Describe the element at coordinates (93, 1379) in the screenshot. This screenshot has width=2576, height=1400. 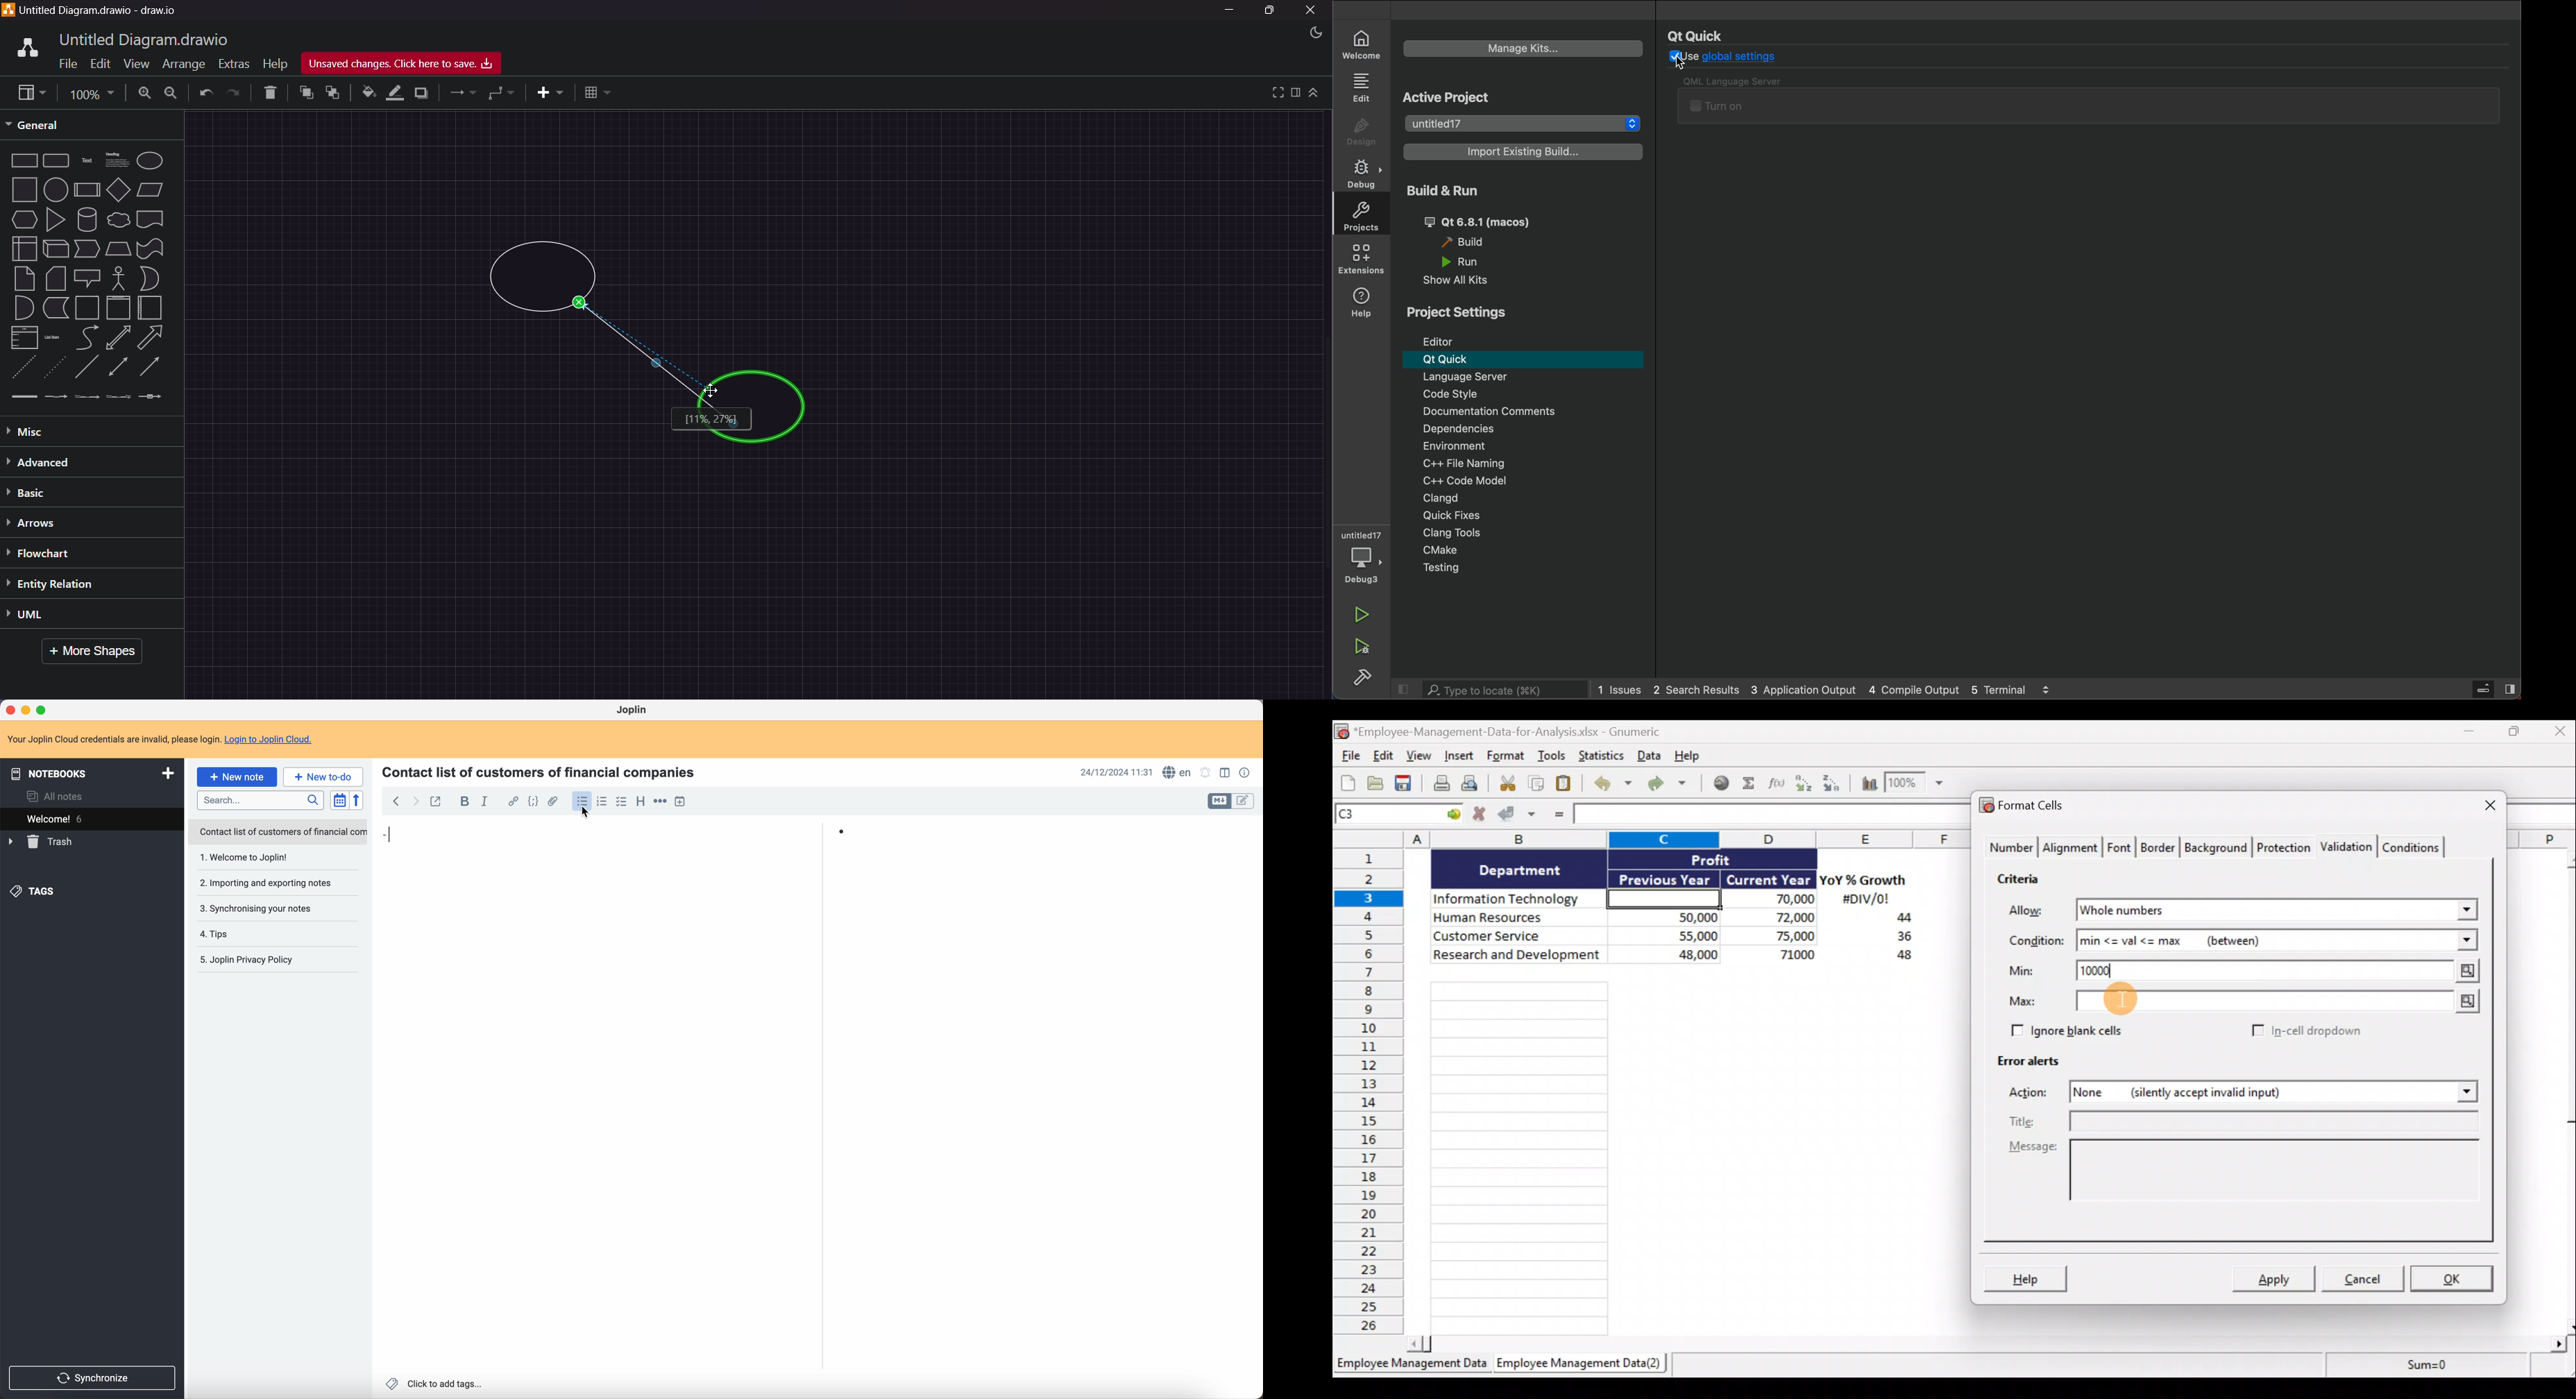
I see `synchronize` at that location.